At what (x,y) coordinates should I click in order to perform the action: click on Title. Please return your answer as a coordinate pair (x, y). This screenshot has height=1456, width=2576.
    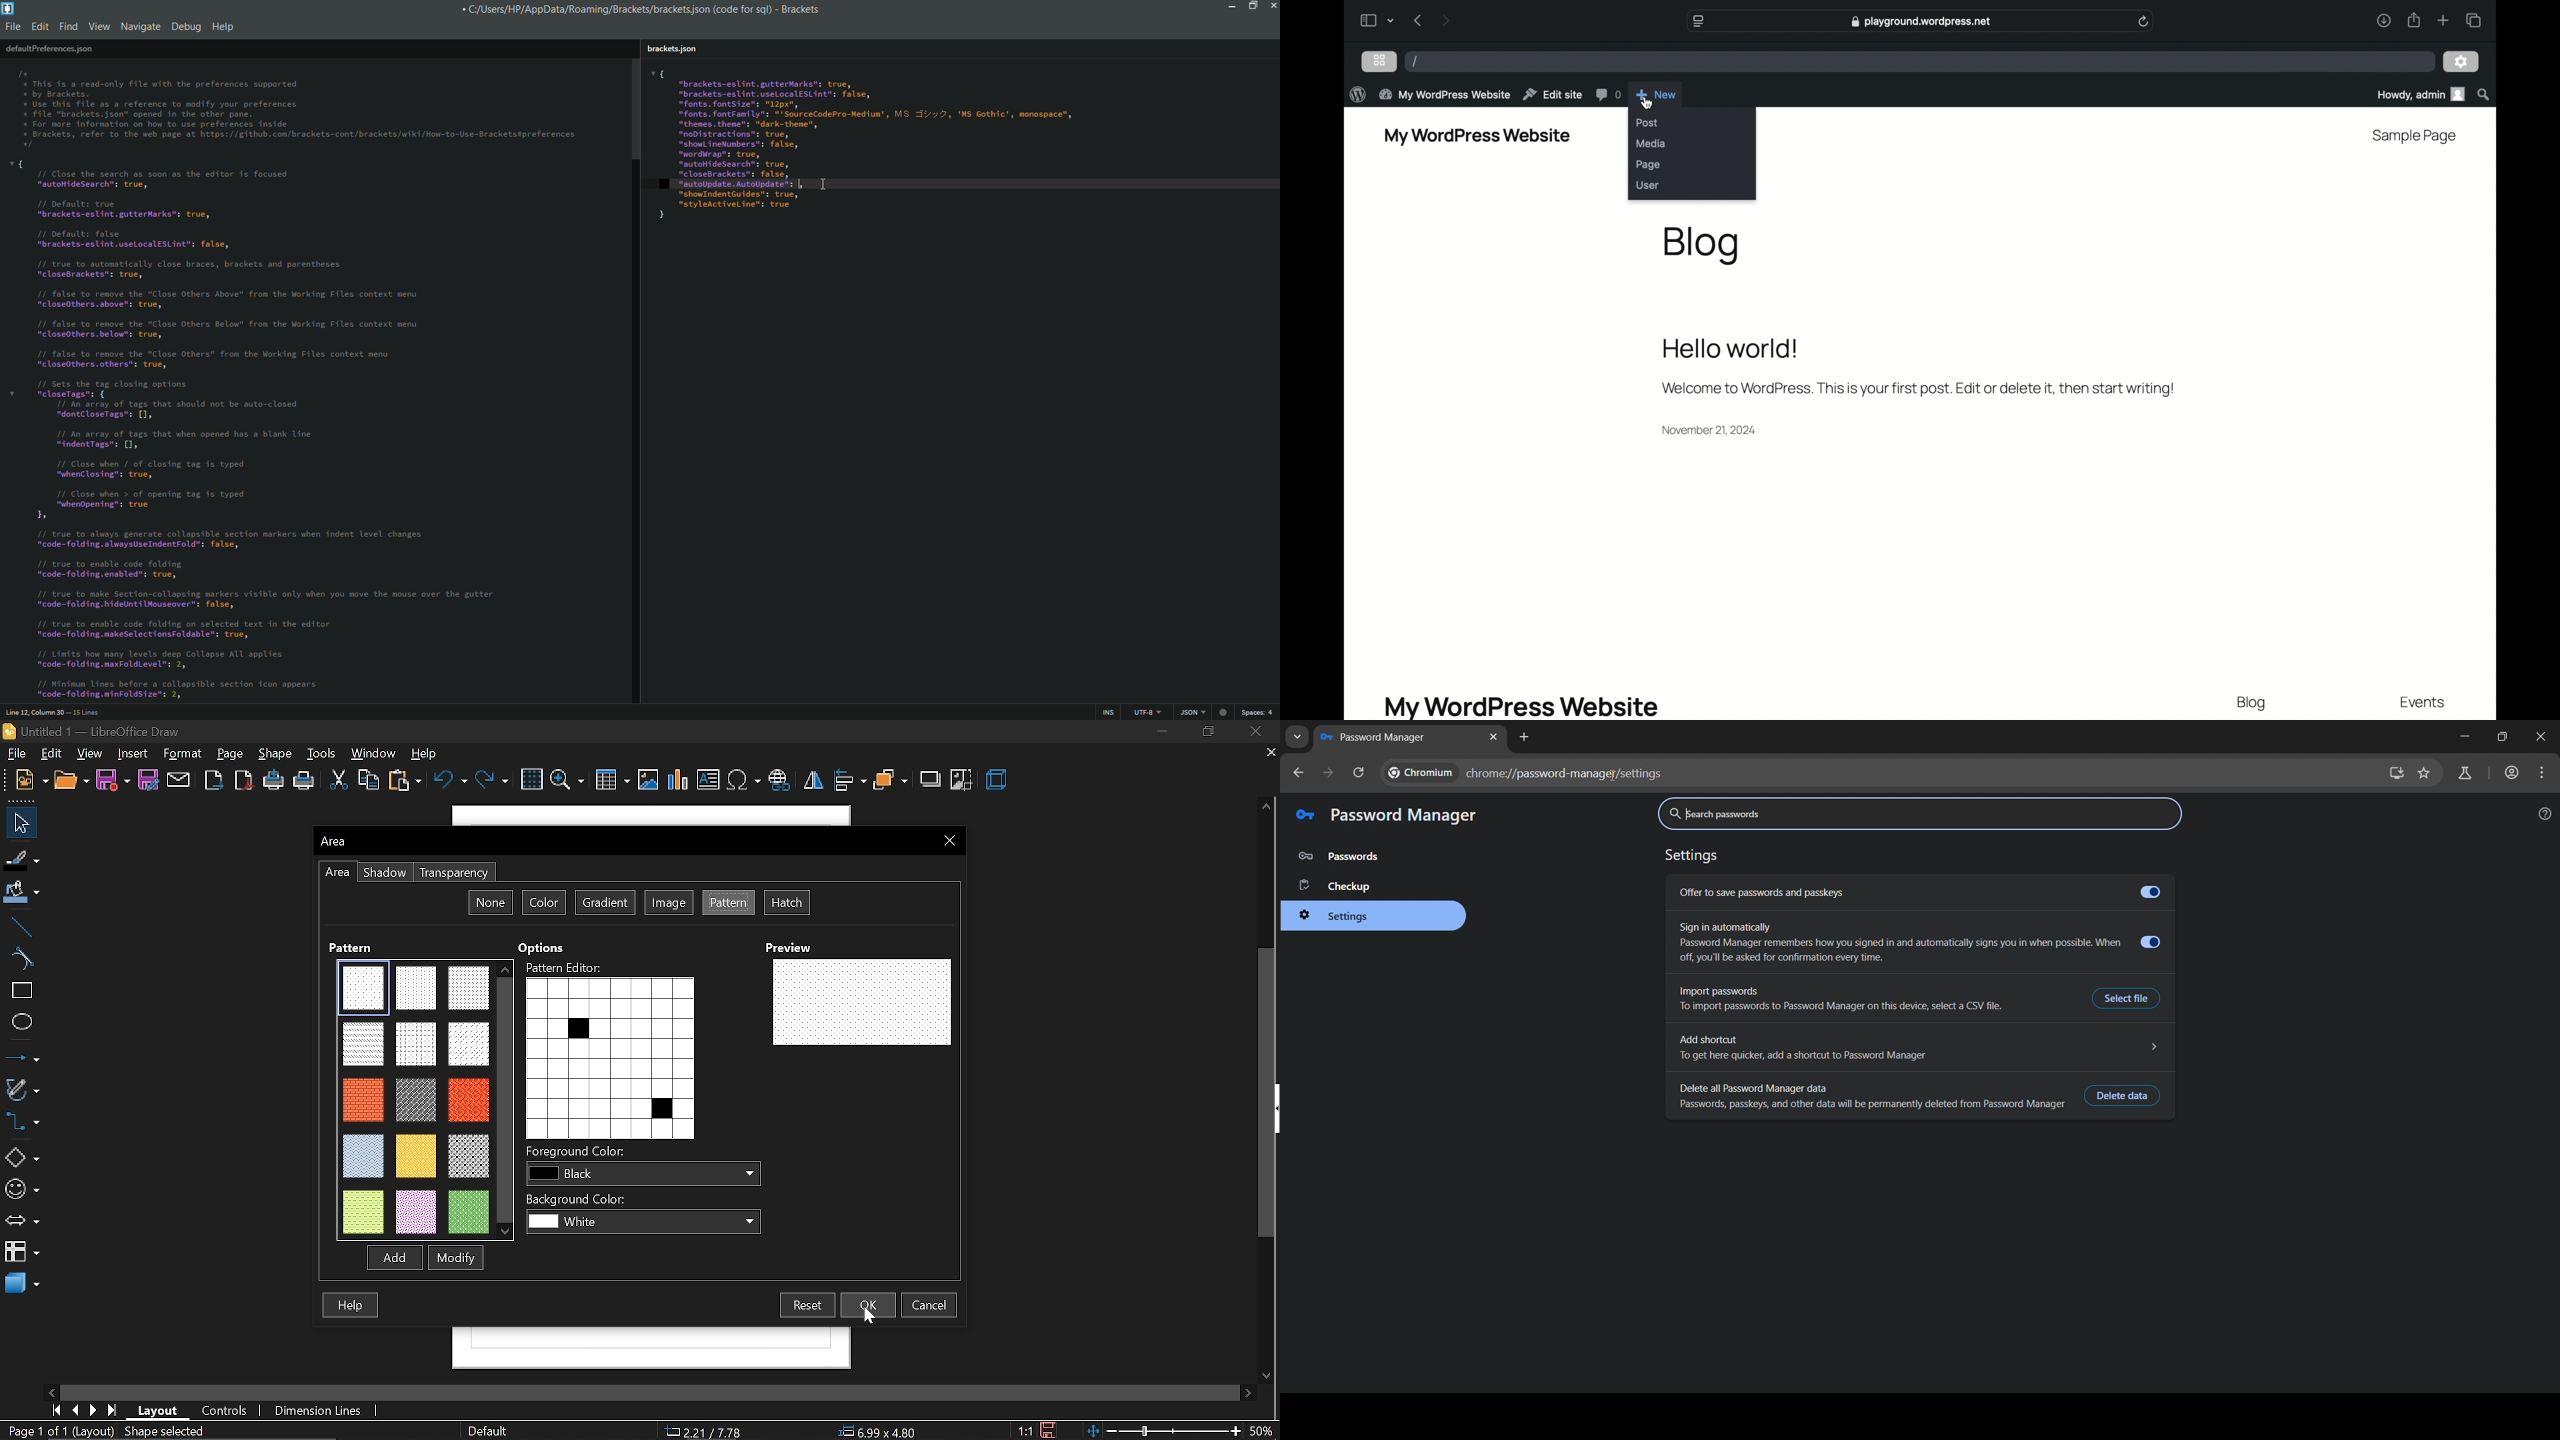
    Looking at the image, I should click on (100, 730).